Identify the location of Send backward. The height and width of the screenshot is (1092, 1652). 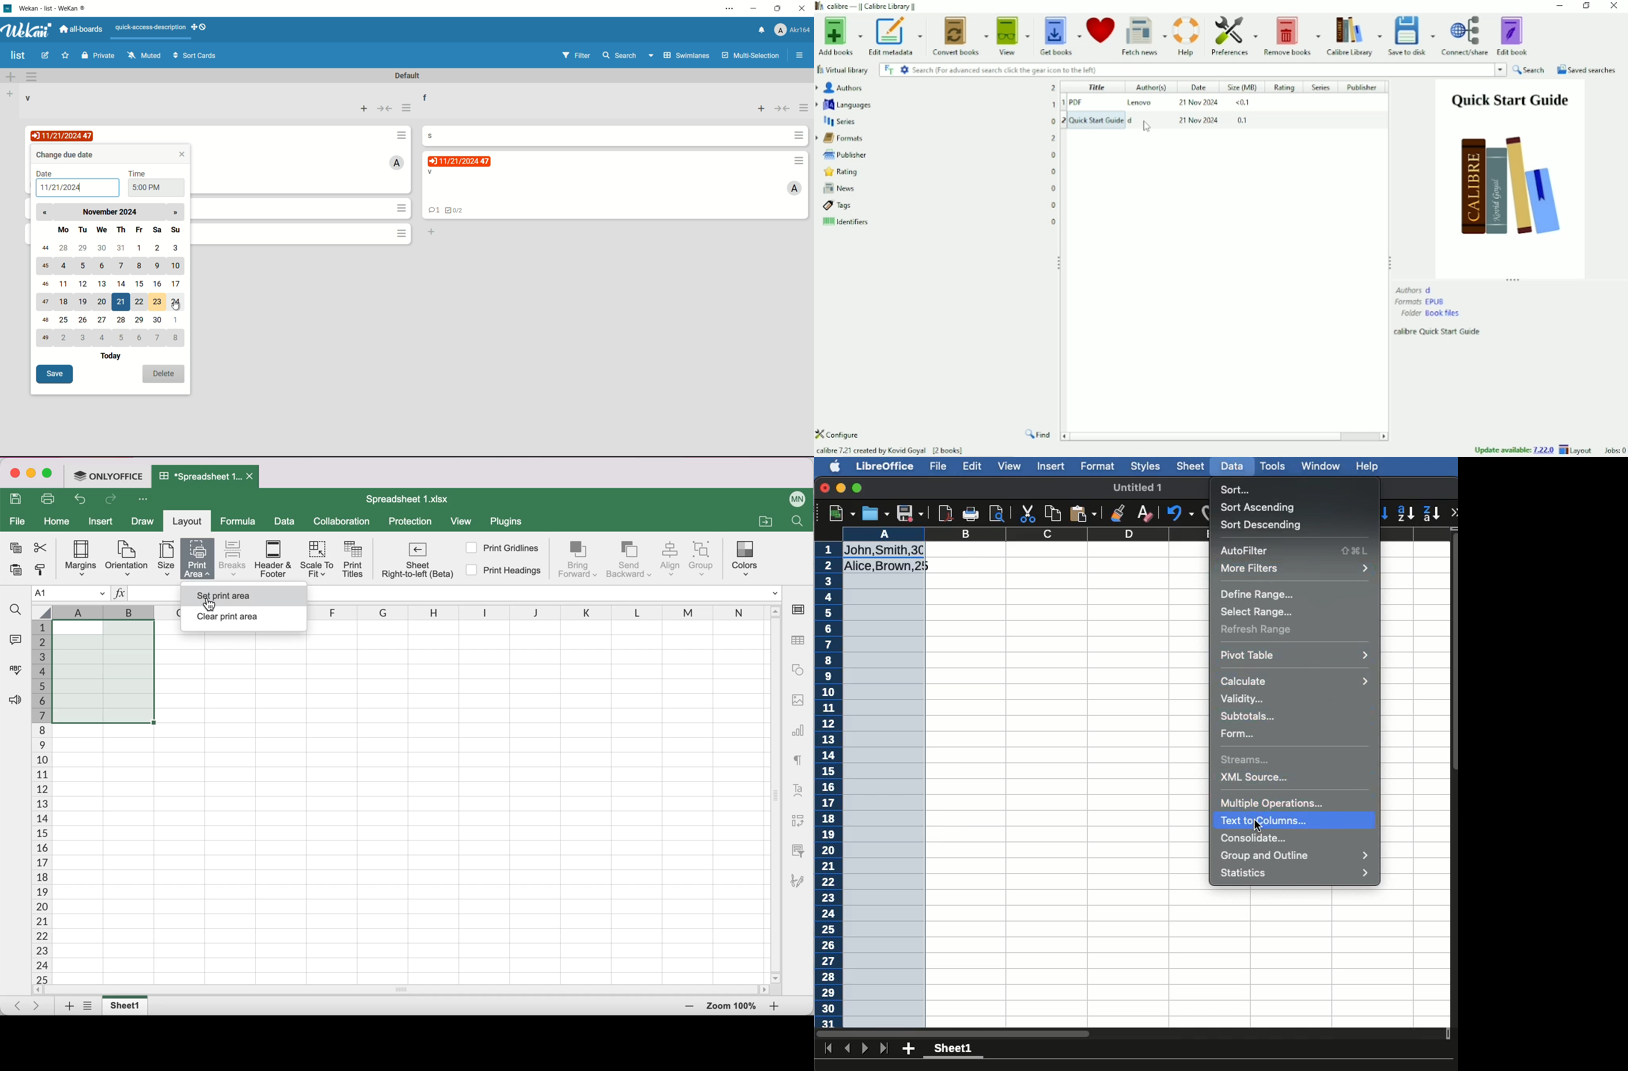
(629, 559).